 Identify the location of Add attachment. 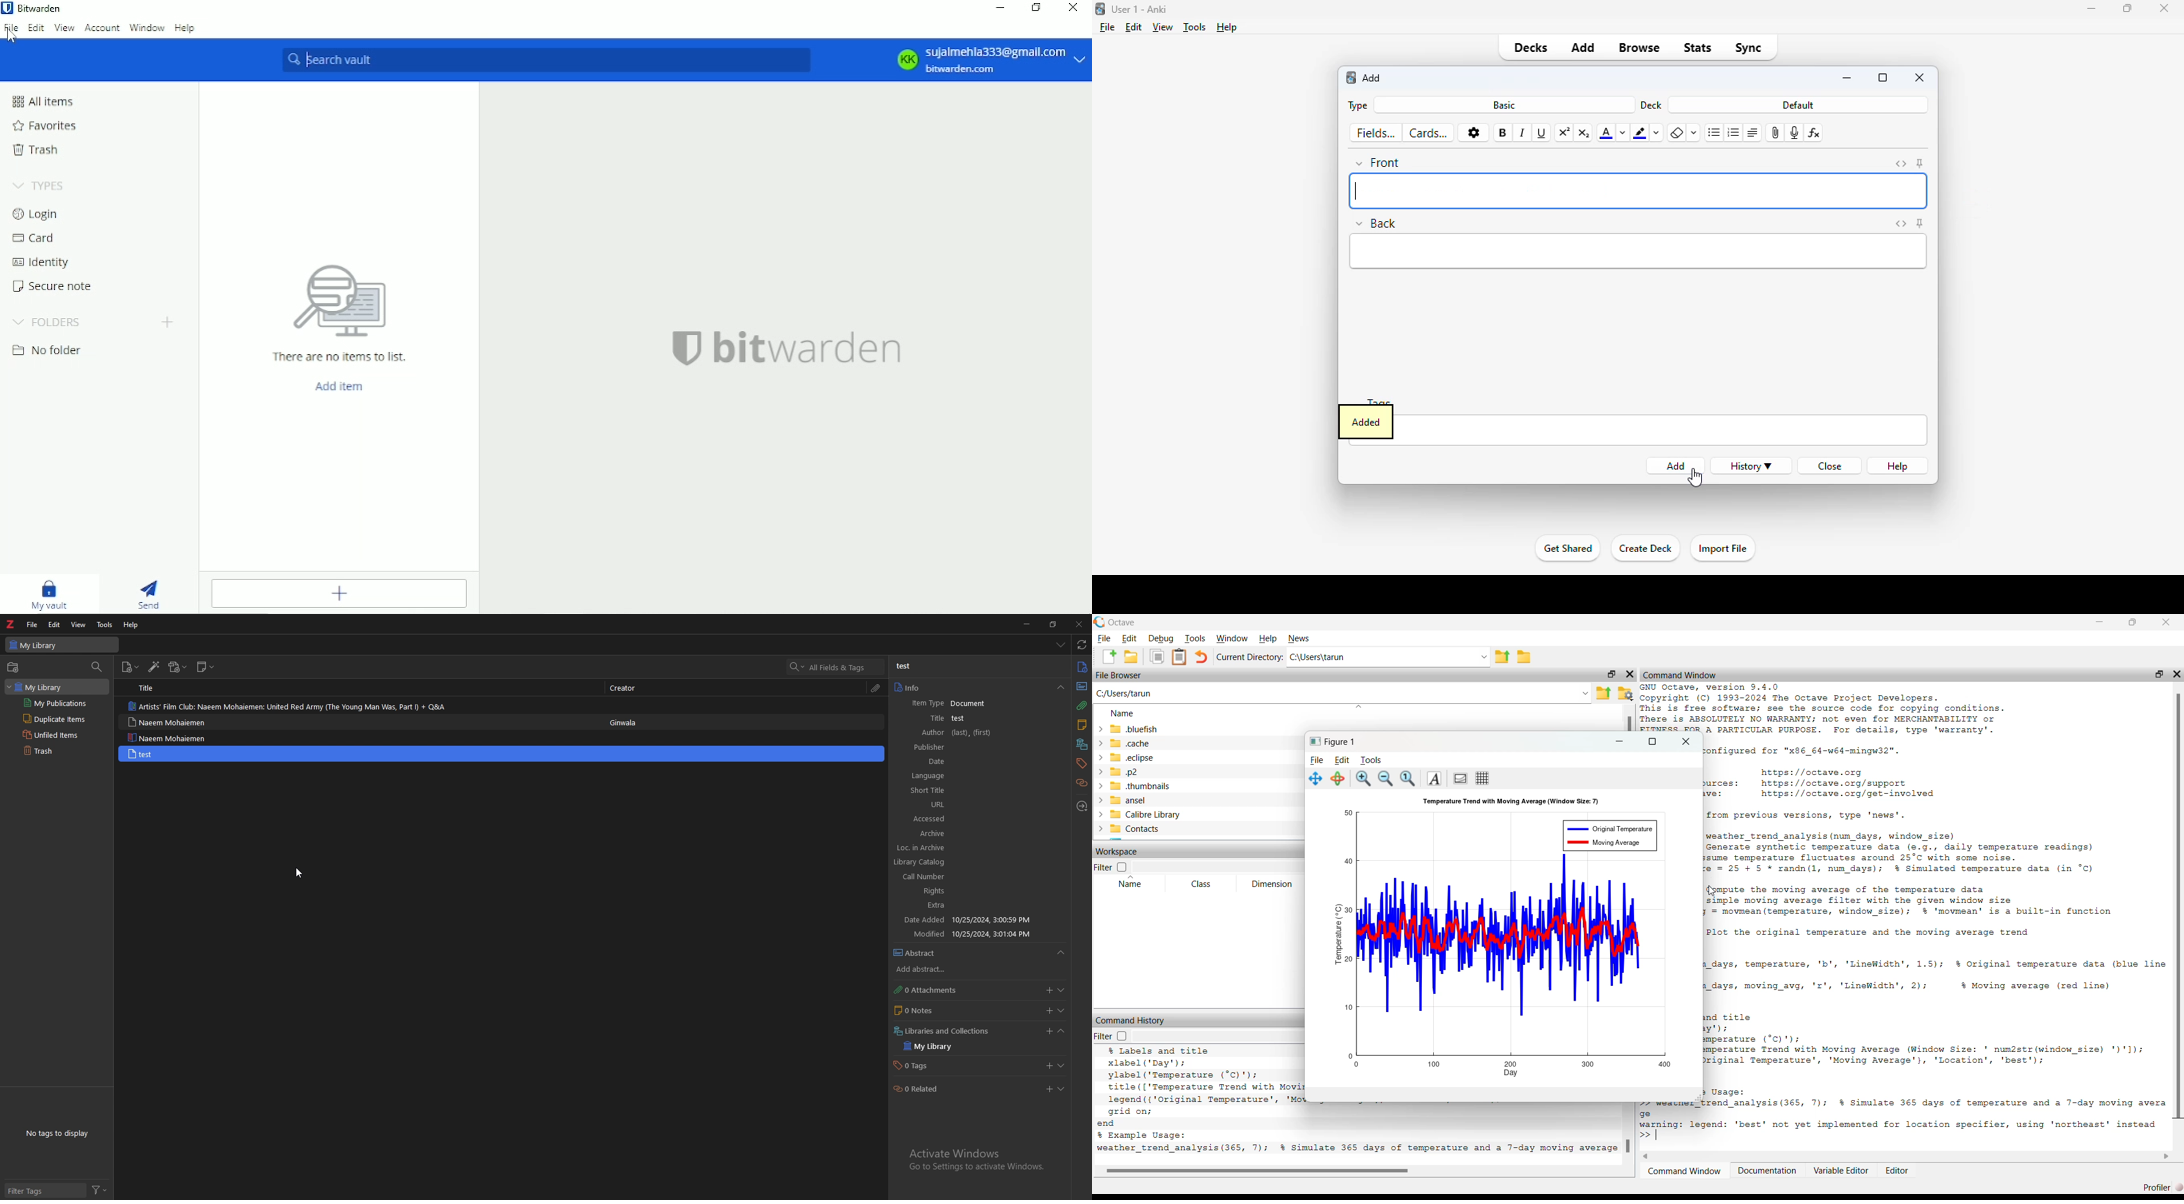
(1043, 1066).